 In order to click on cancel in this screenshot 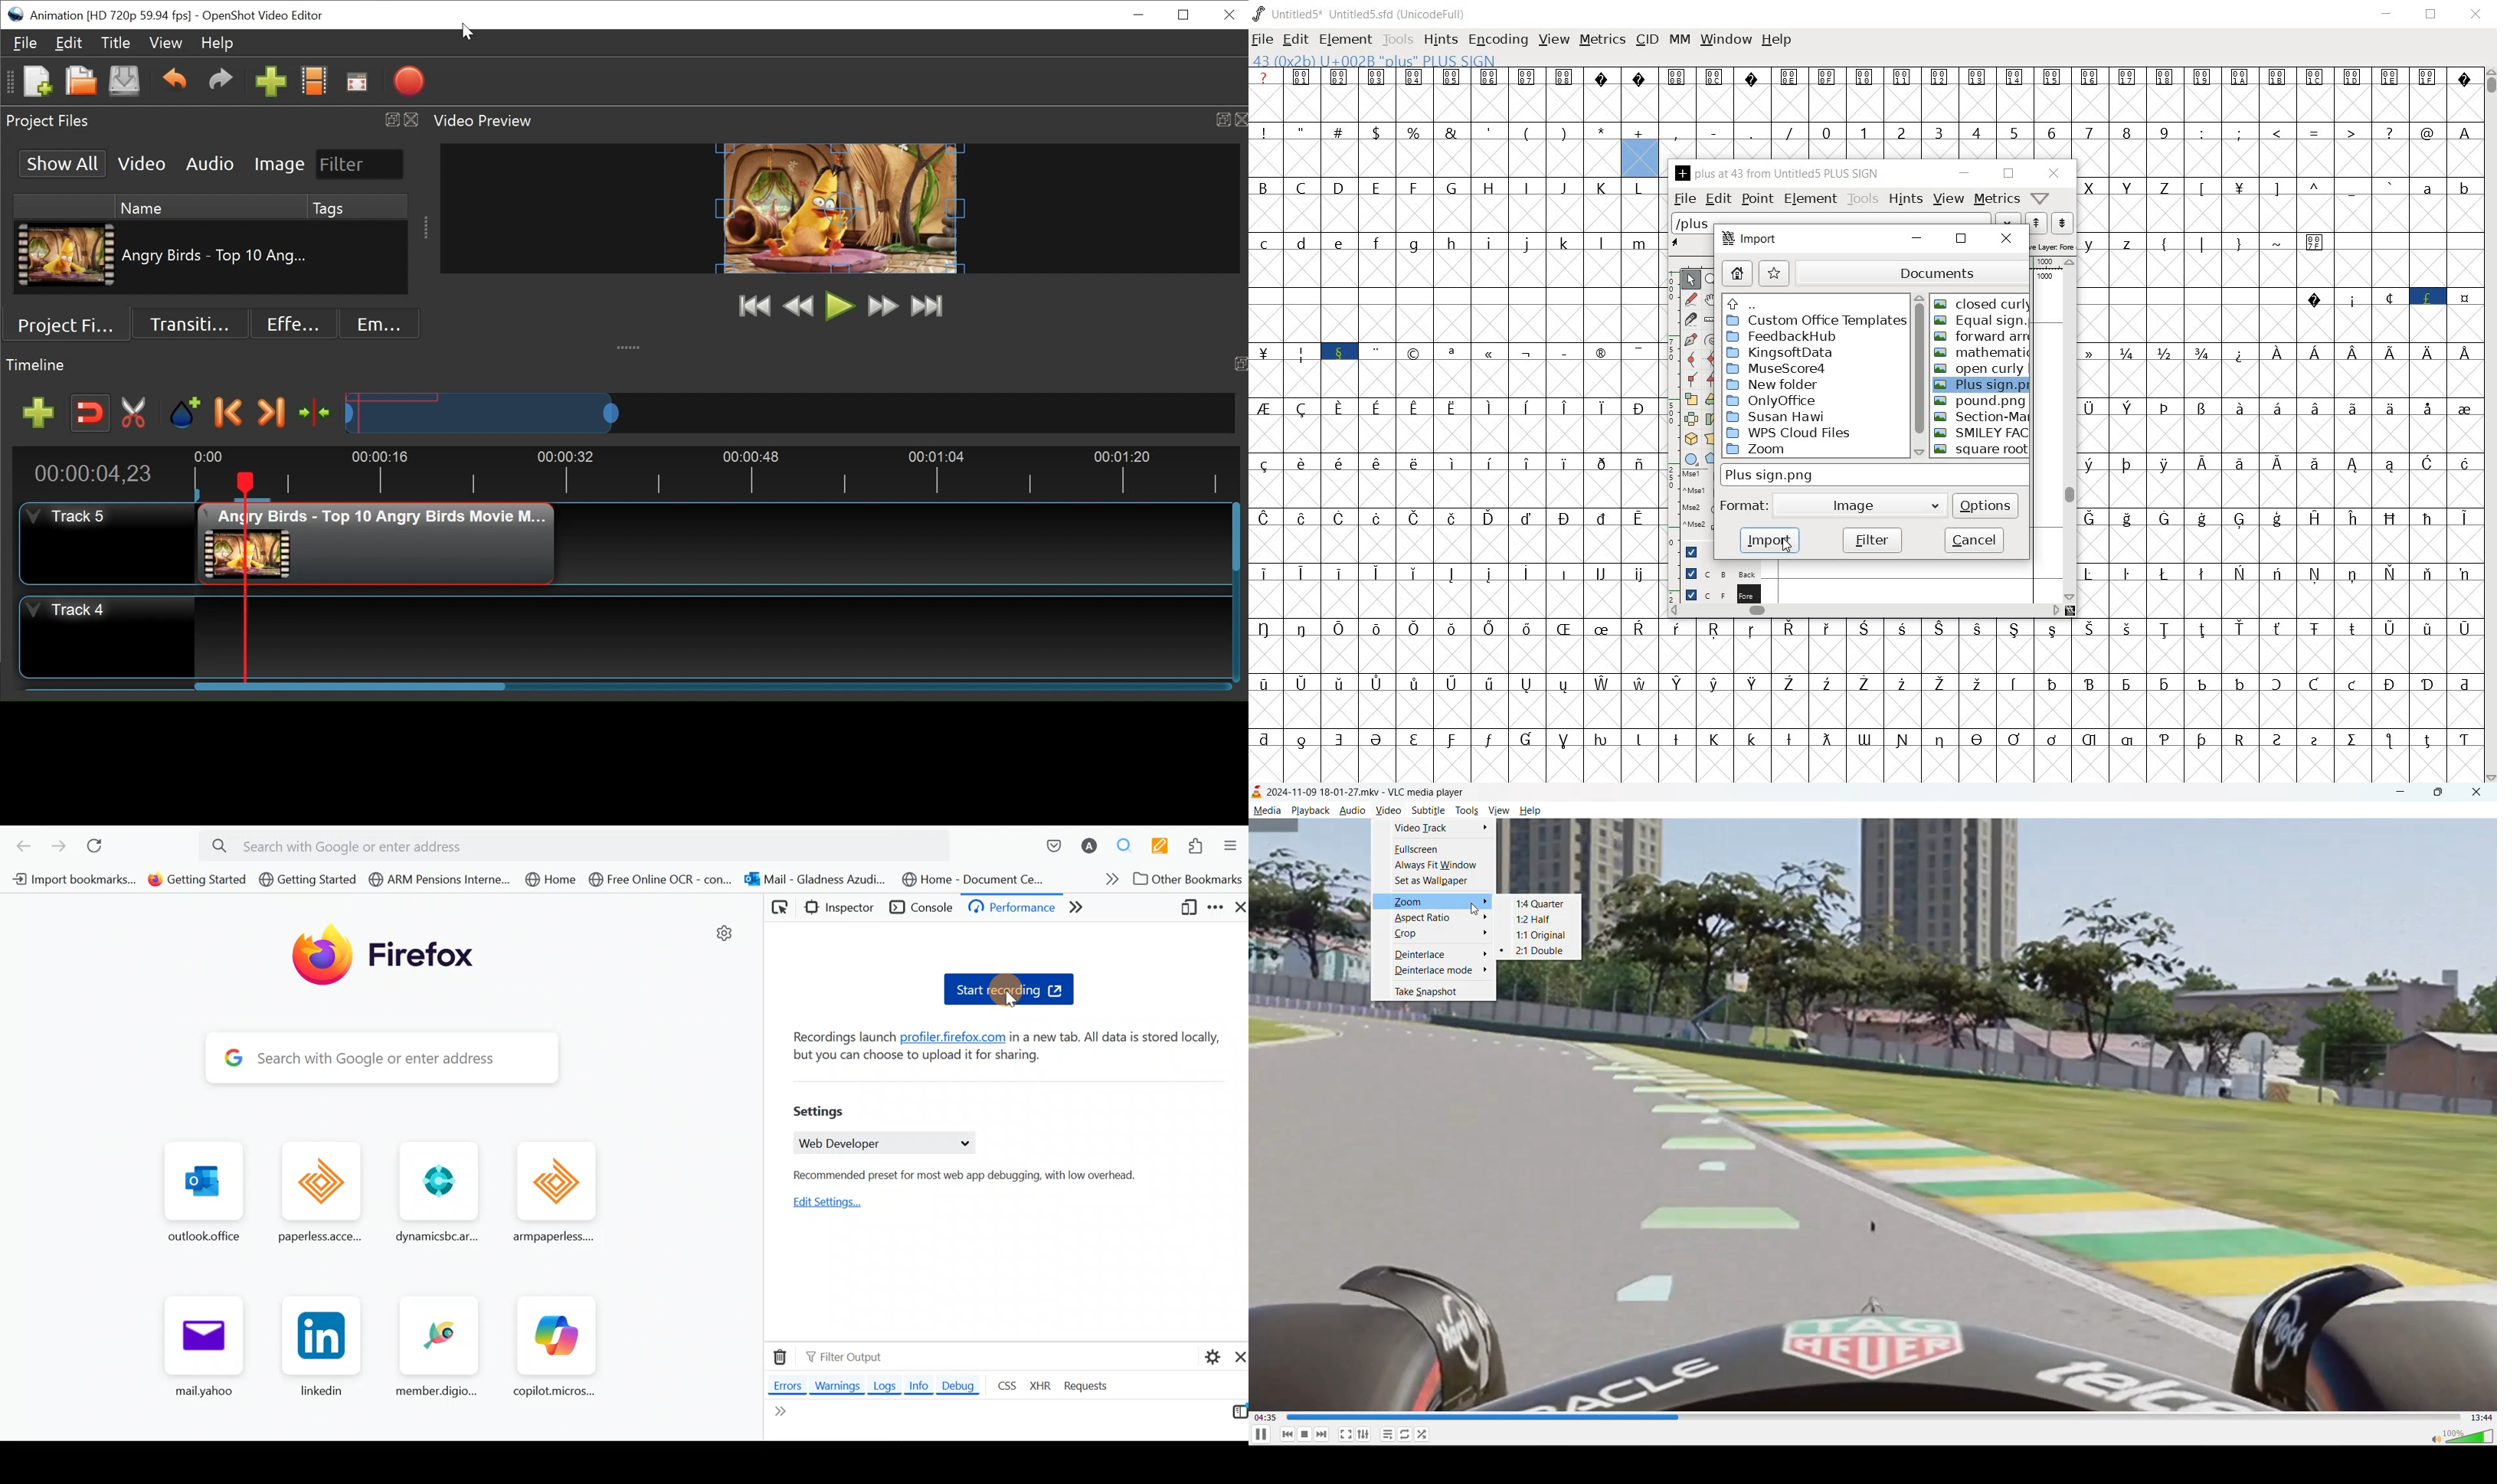, I will do `click(1972, 539)`.